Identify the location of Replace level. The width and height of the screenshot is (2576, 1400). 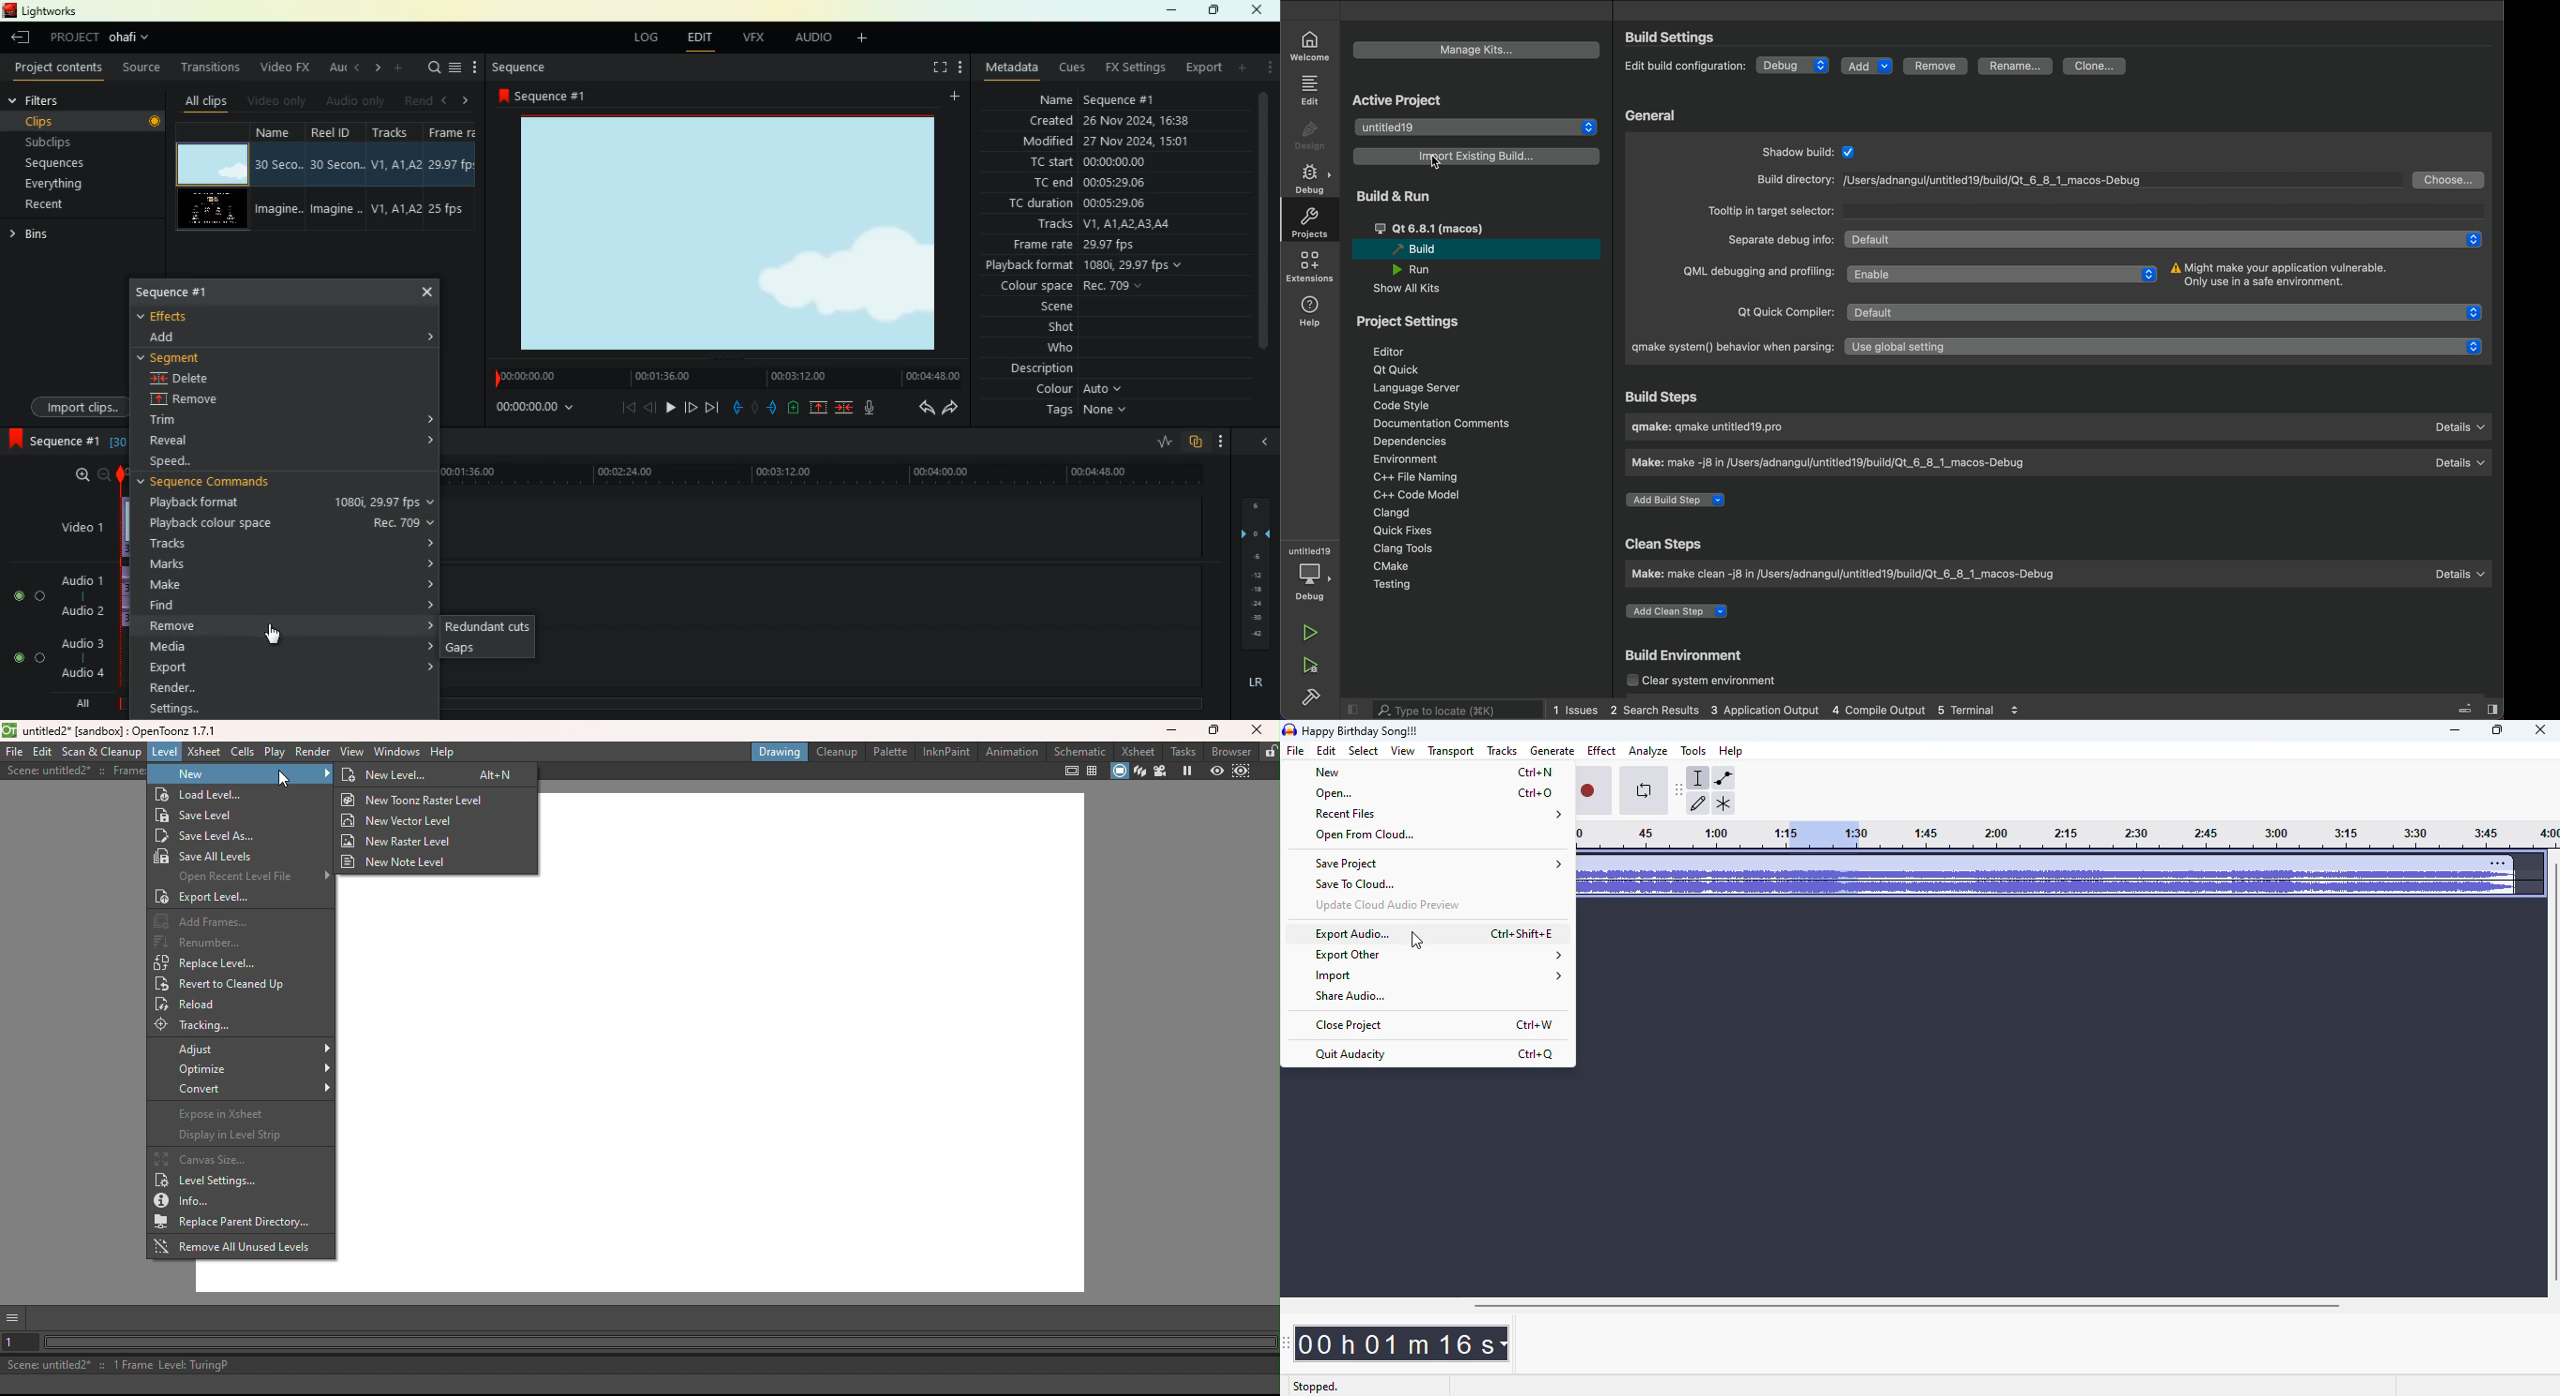
(208, 963).